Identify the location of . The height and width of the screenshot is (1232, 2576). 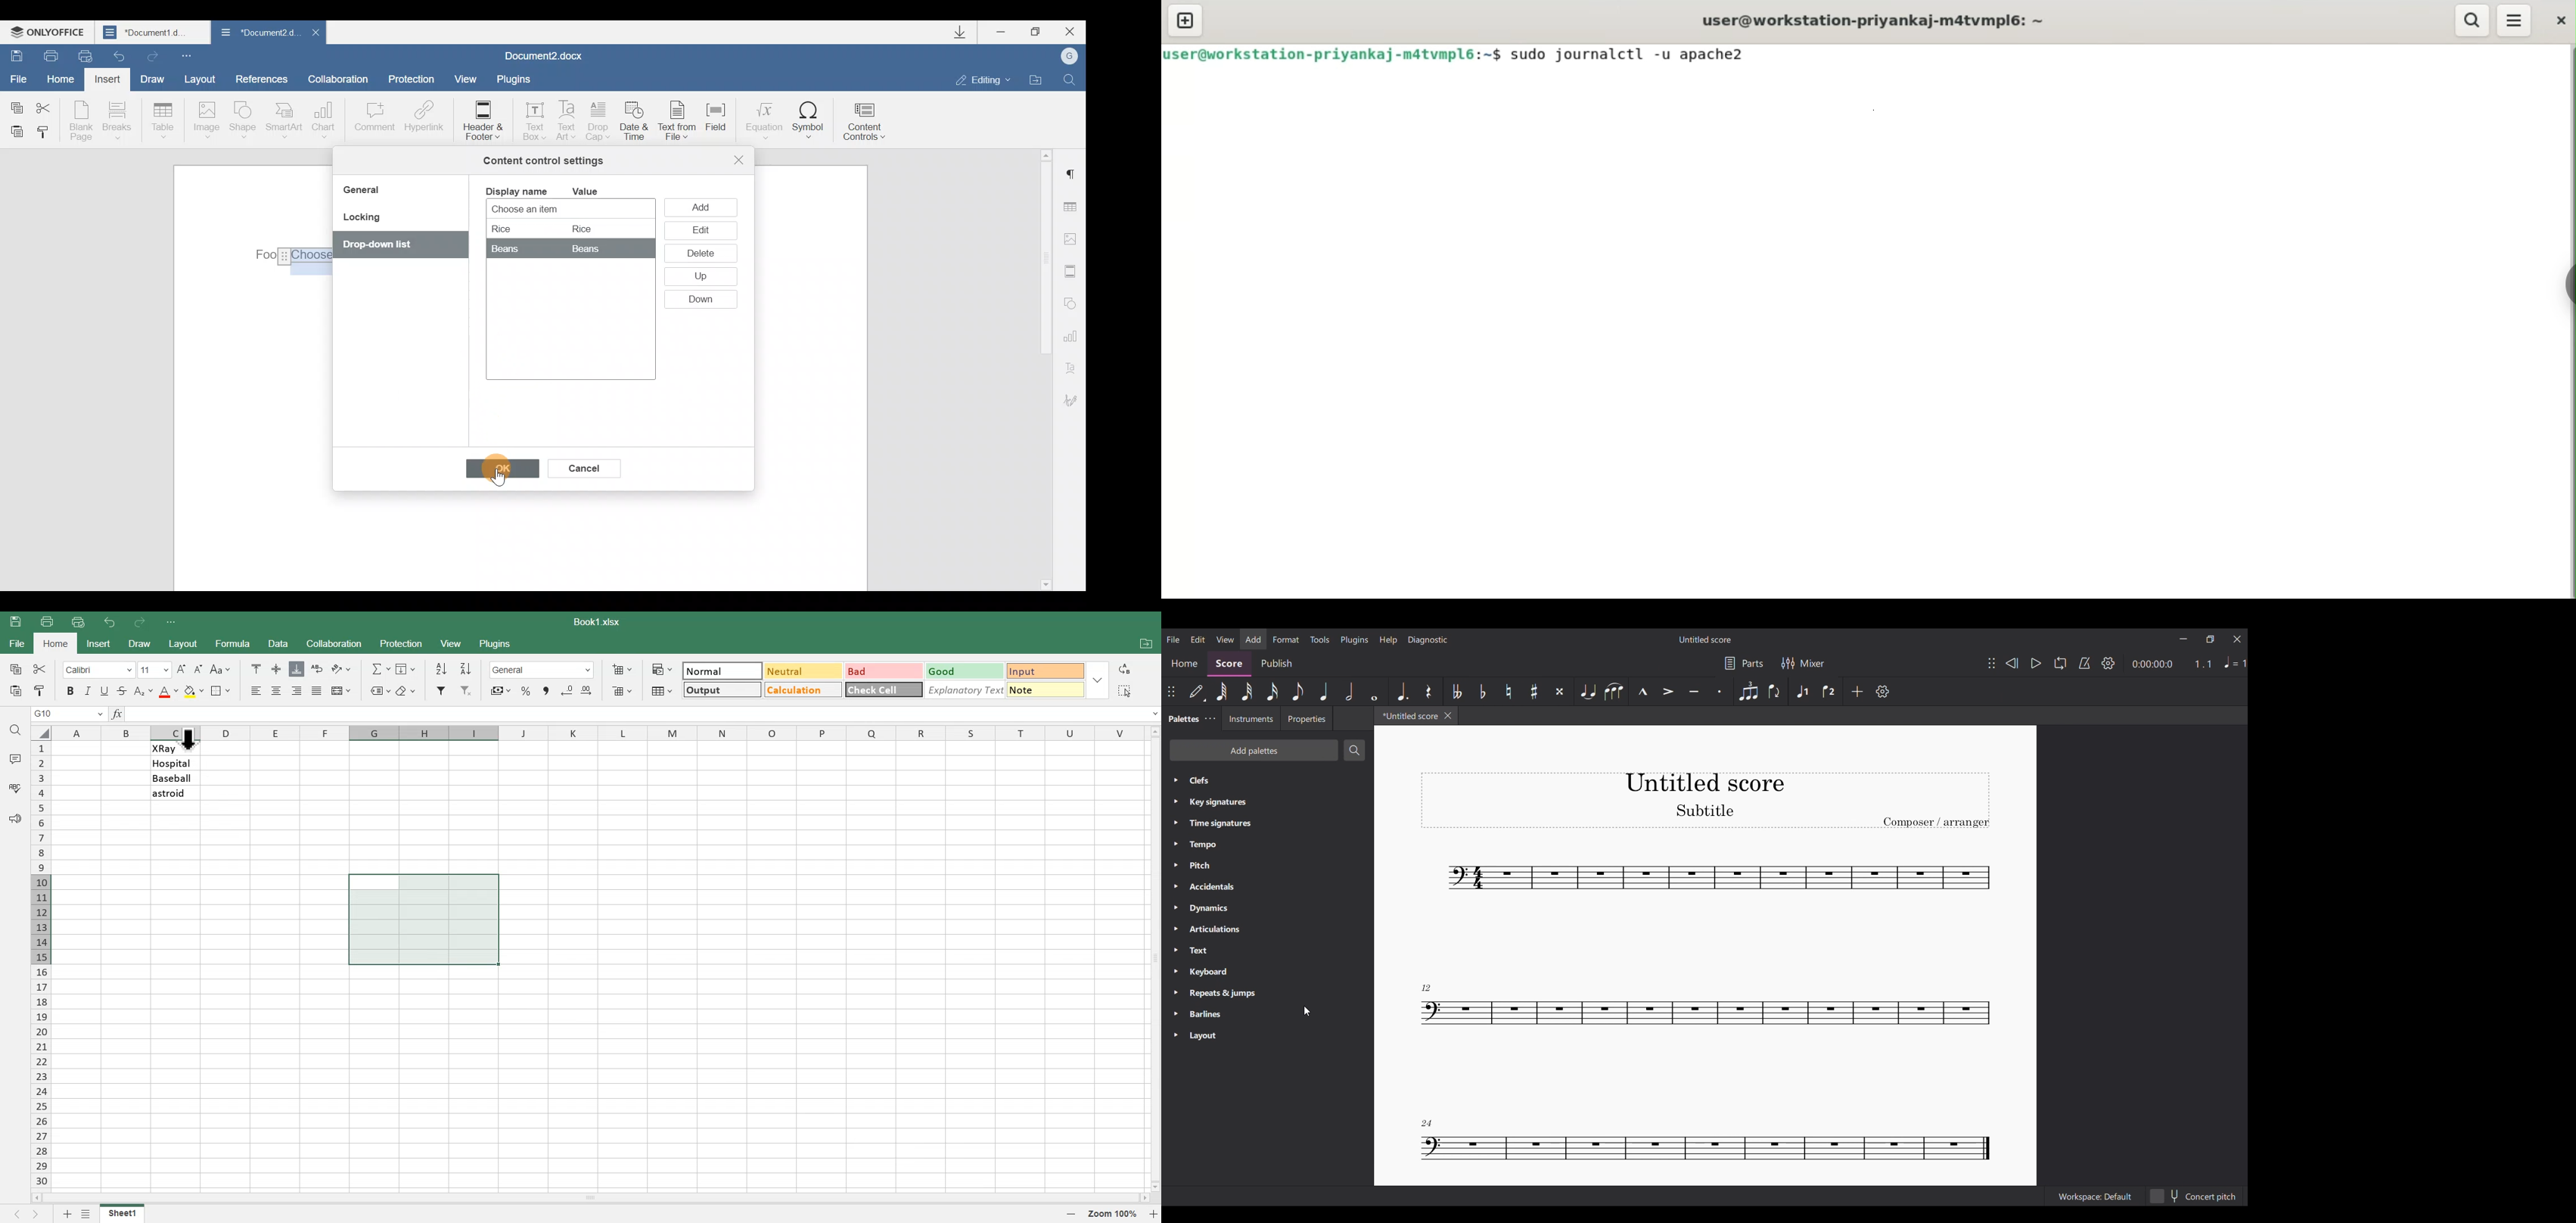
(1299, 693).